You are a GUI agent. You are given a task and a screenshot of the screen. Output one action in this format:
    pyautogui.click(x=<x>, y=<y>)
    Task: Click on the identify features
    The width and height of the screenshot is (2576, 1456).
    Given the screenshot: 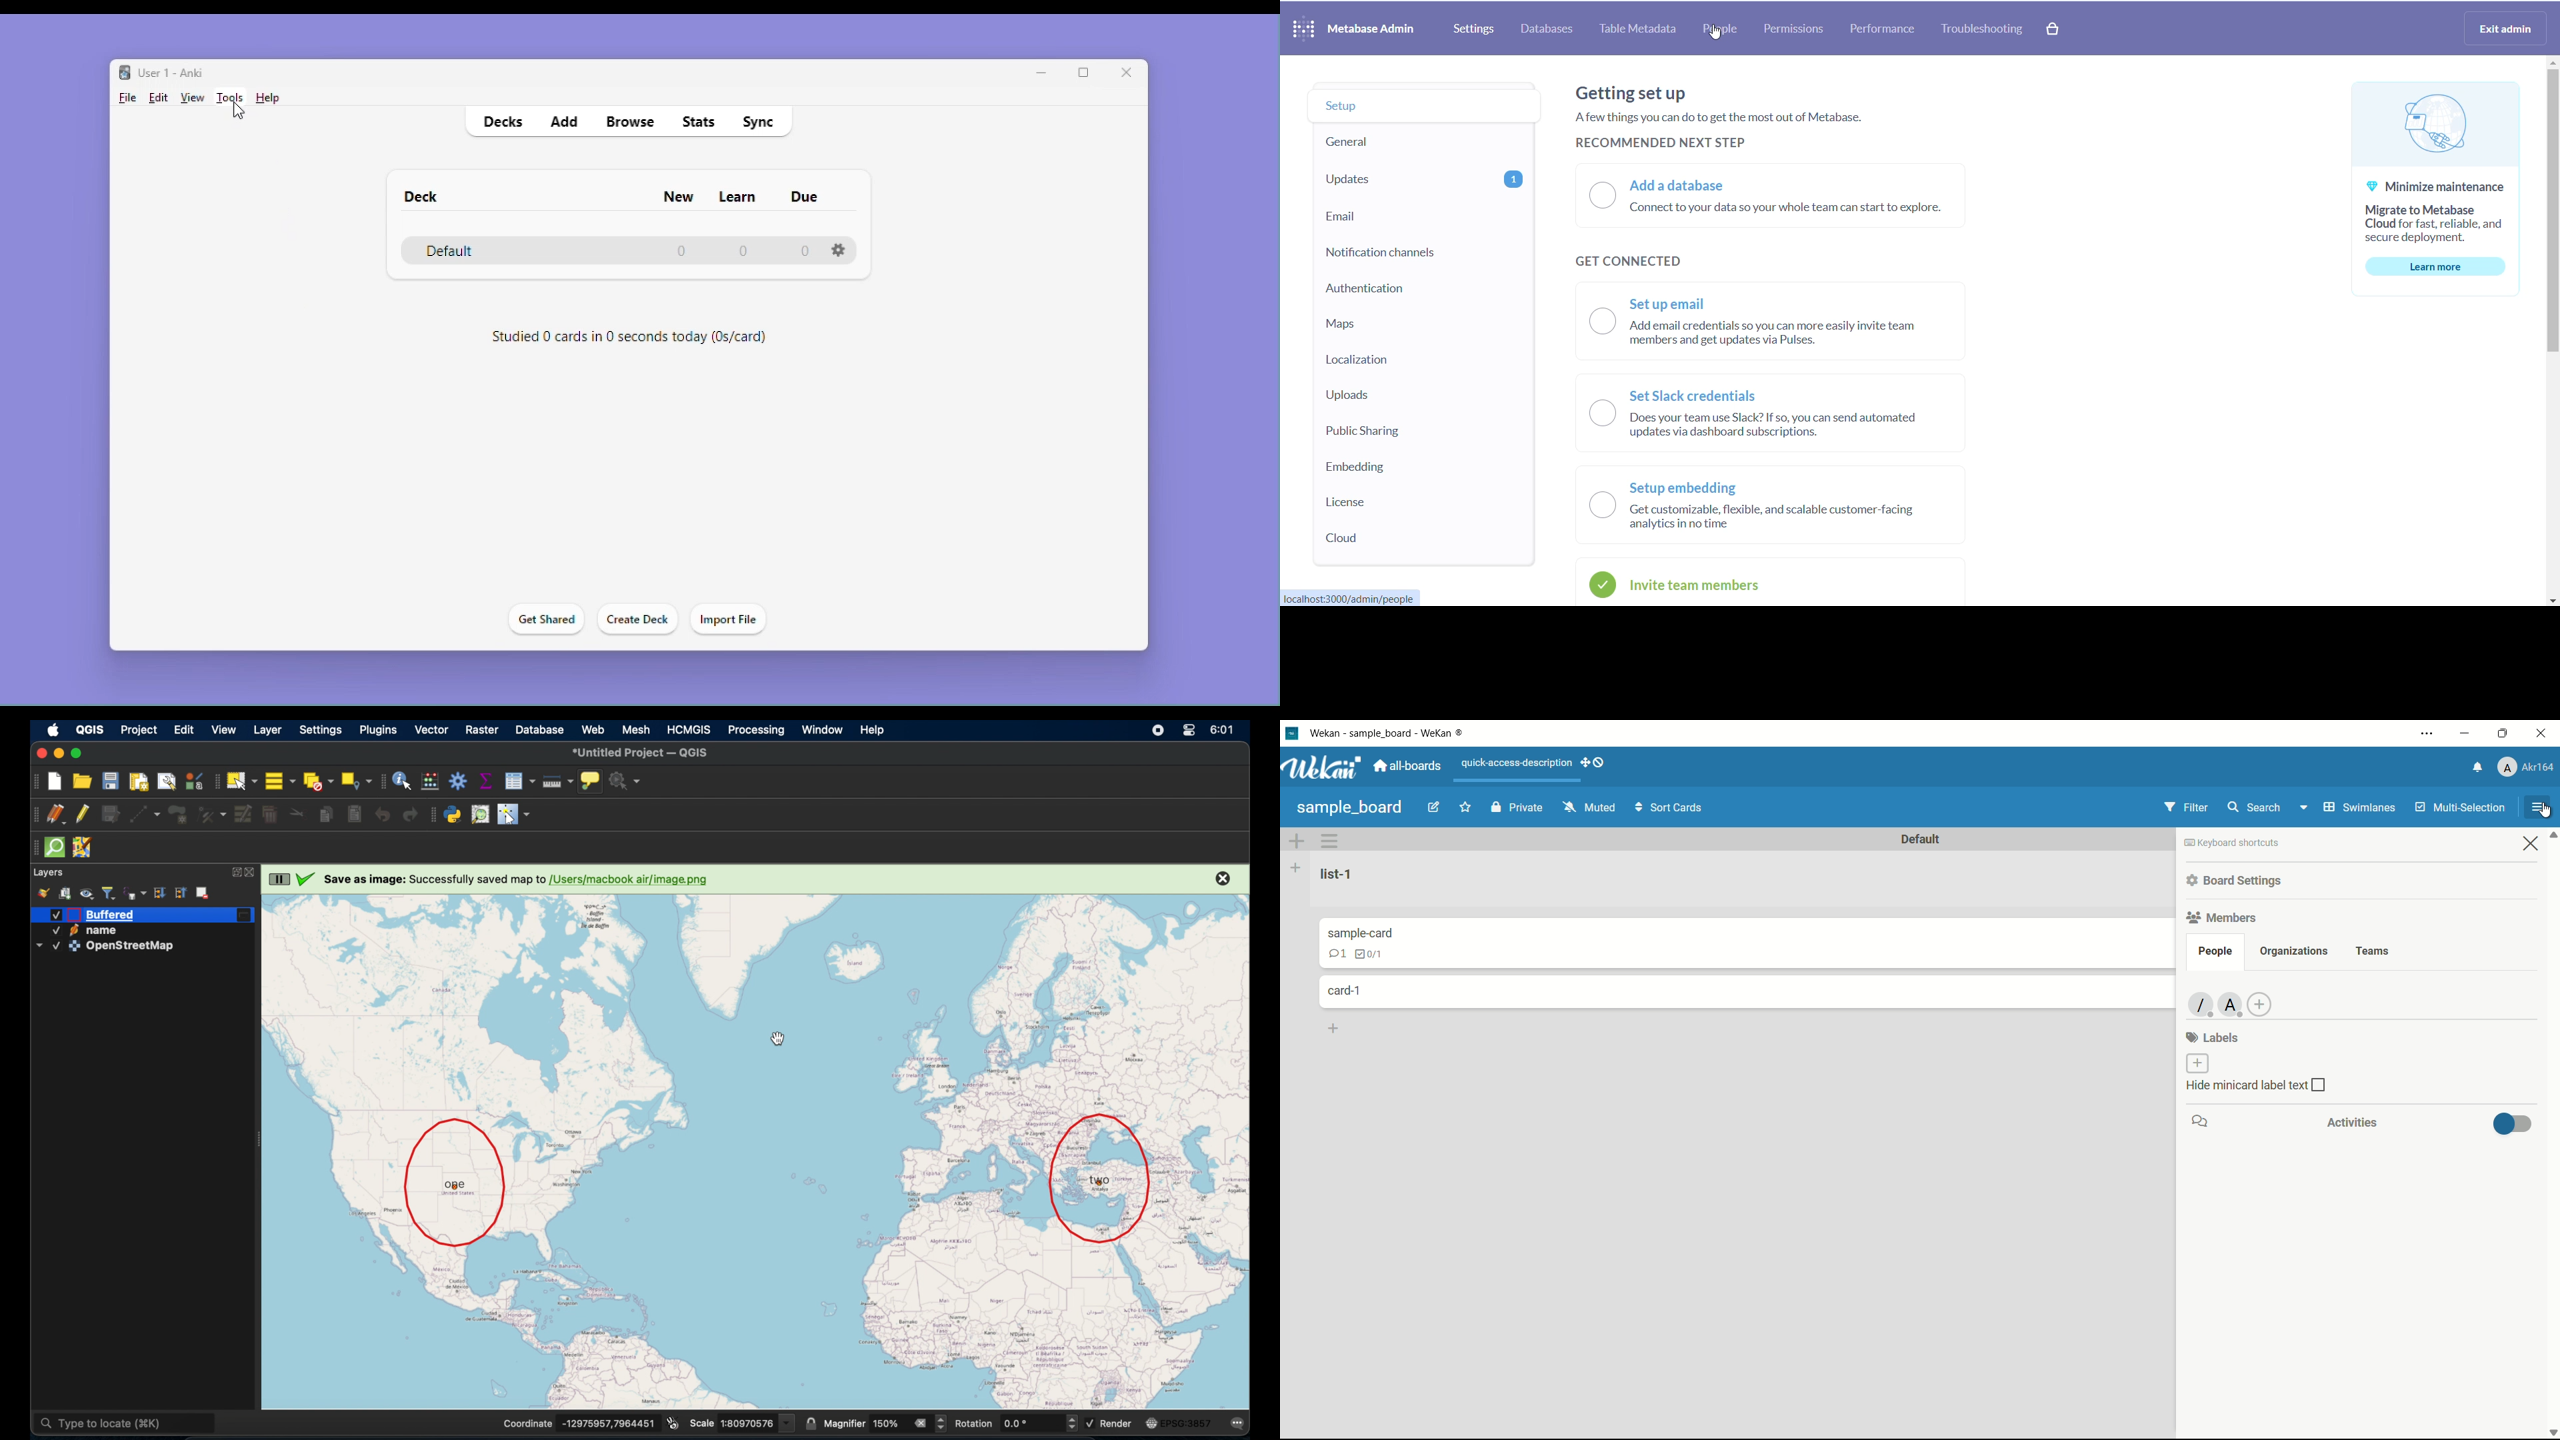 What is the action you would take?
    pyautogui.click(x=401, y=781)
    